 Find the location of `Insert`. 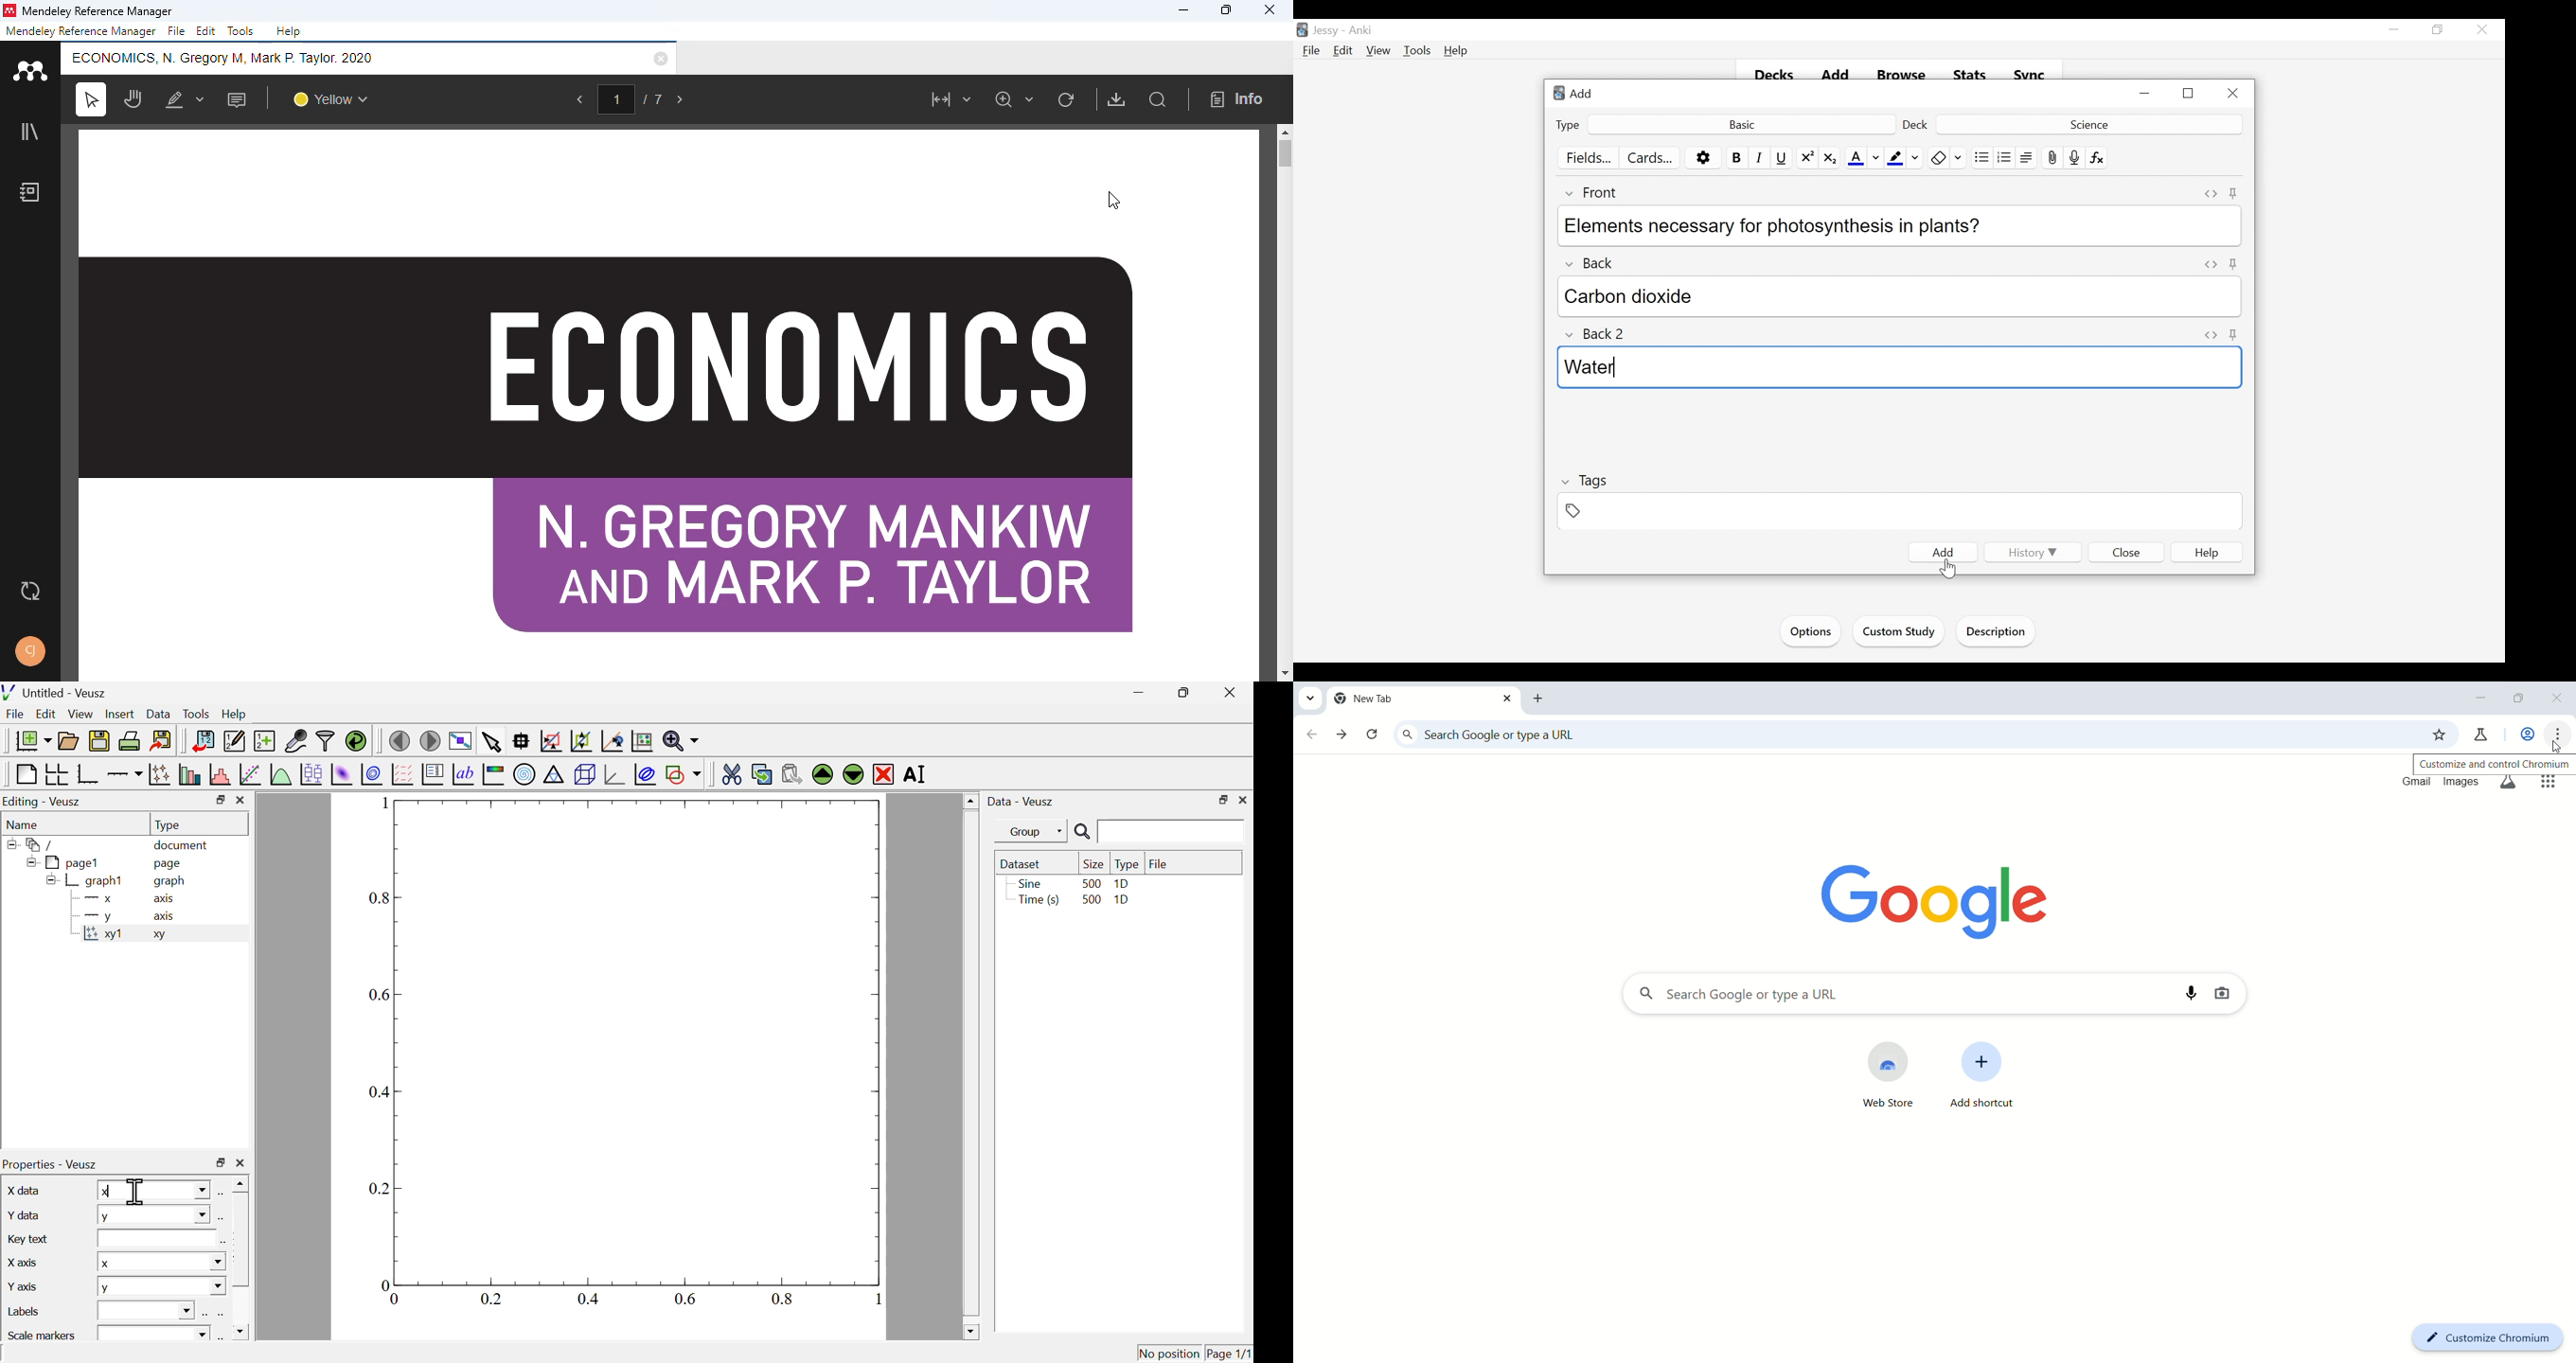

Insert is located at coordinates (118, 713).